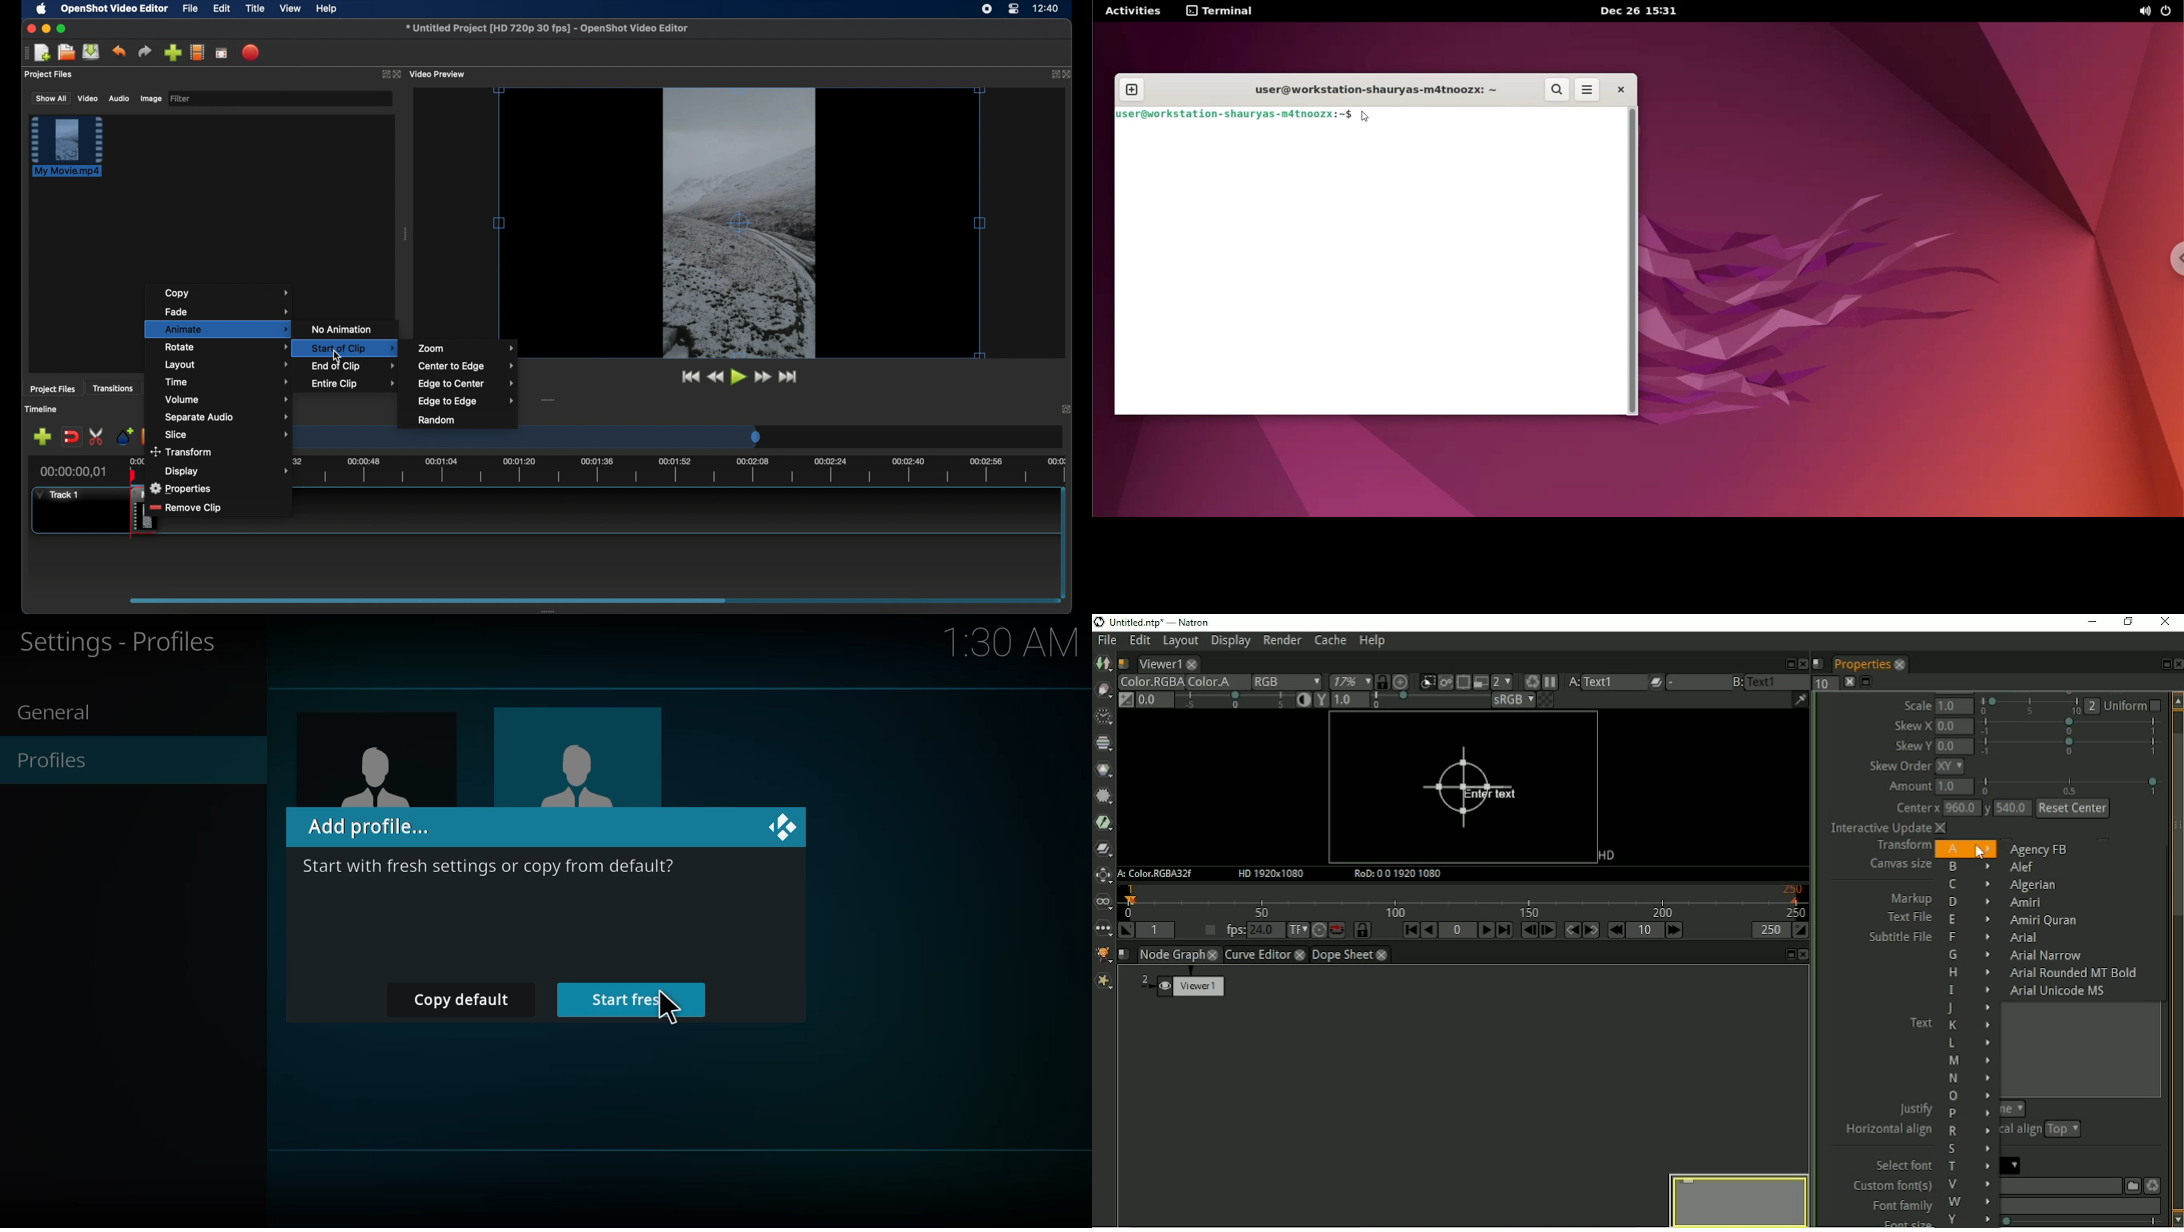  Describe the element at coordinates (228, 434) in the screenshot. I see `slice menu` at that location.